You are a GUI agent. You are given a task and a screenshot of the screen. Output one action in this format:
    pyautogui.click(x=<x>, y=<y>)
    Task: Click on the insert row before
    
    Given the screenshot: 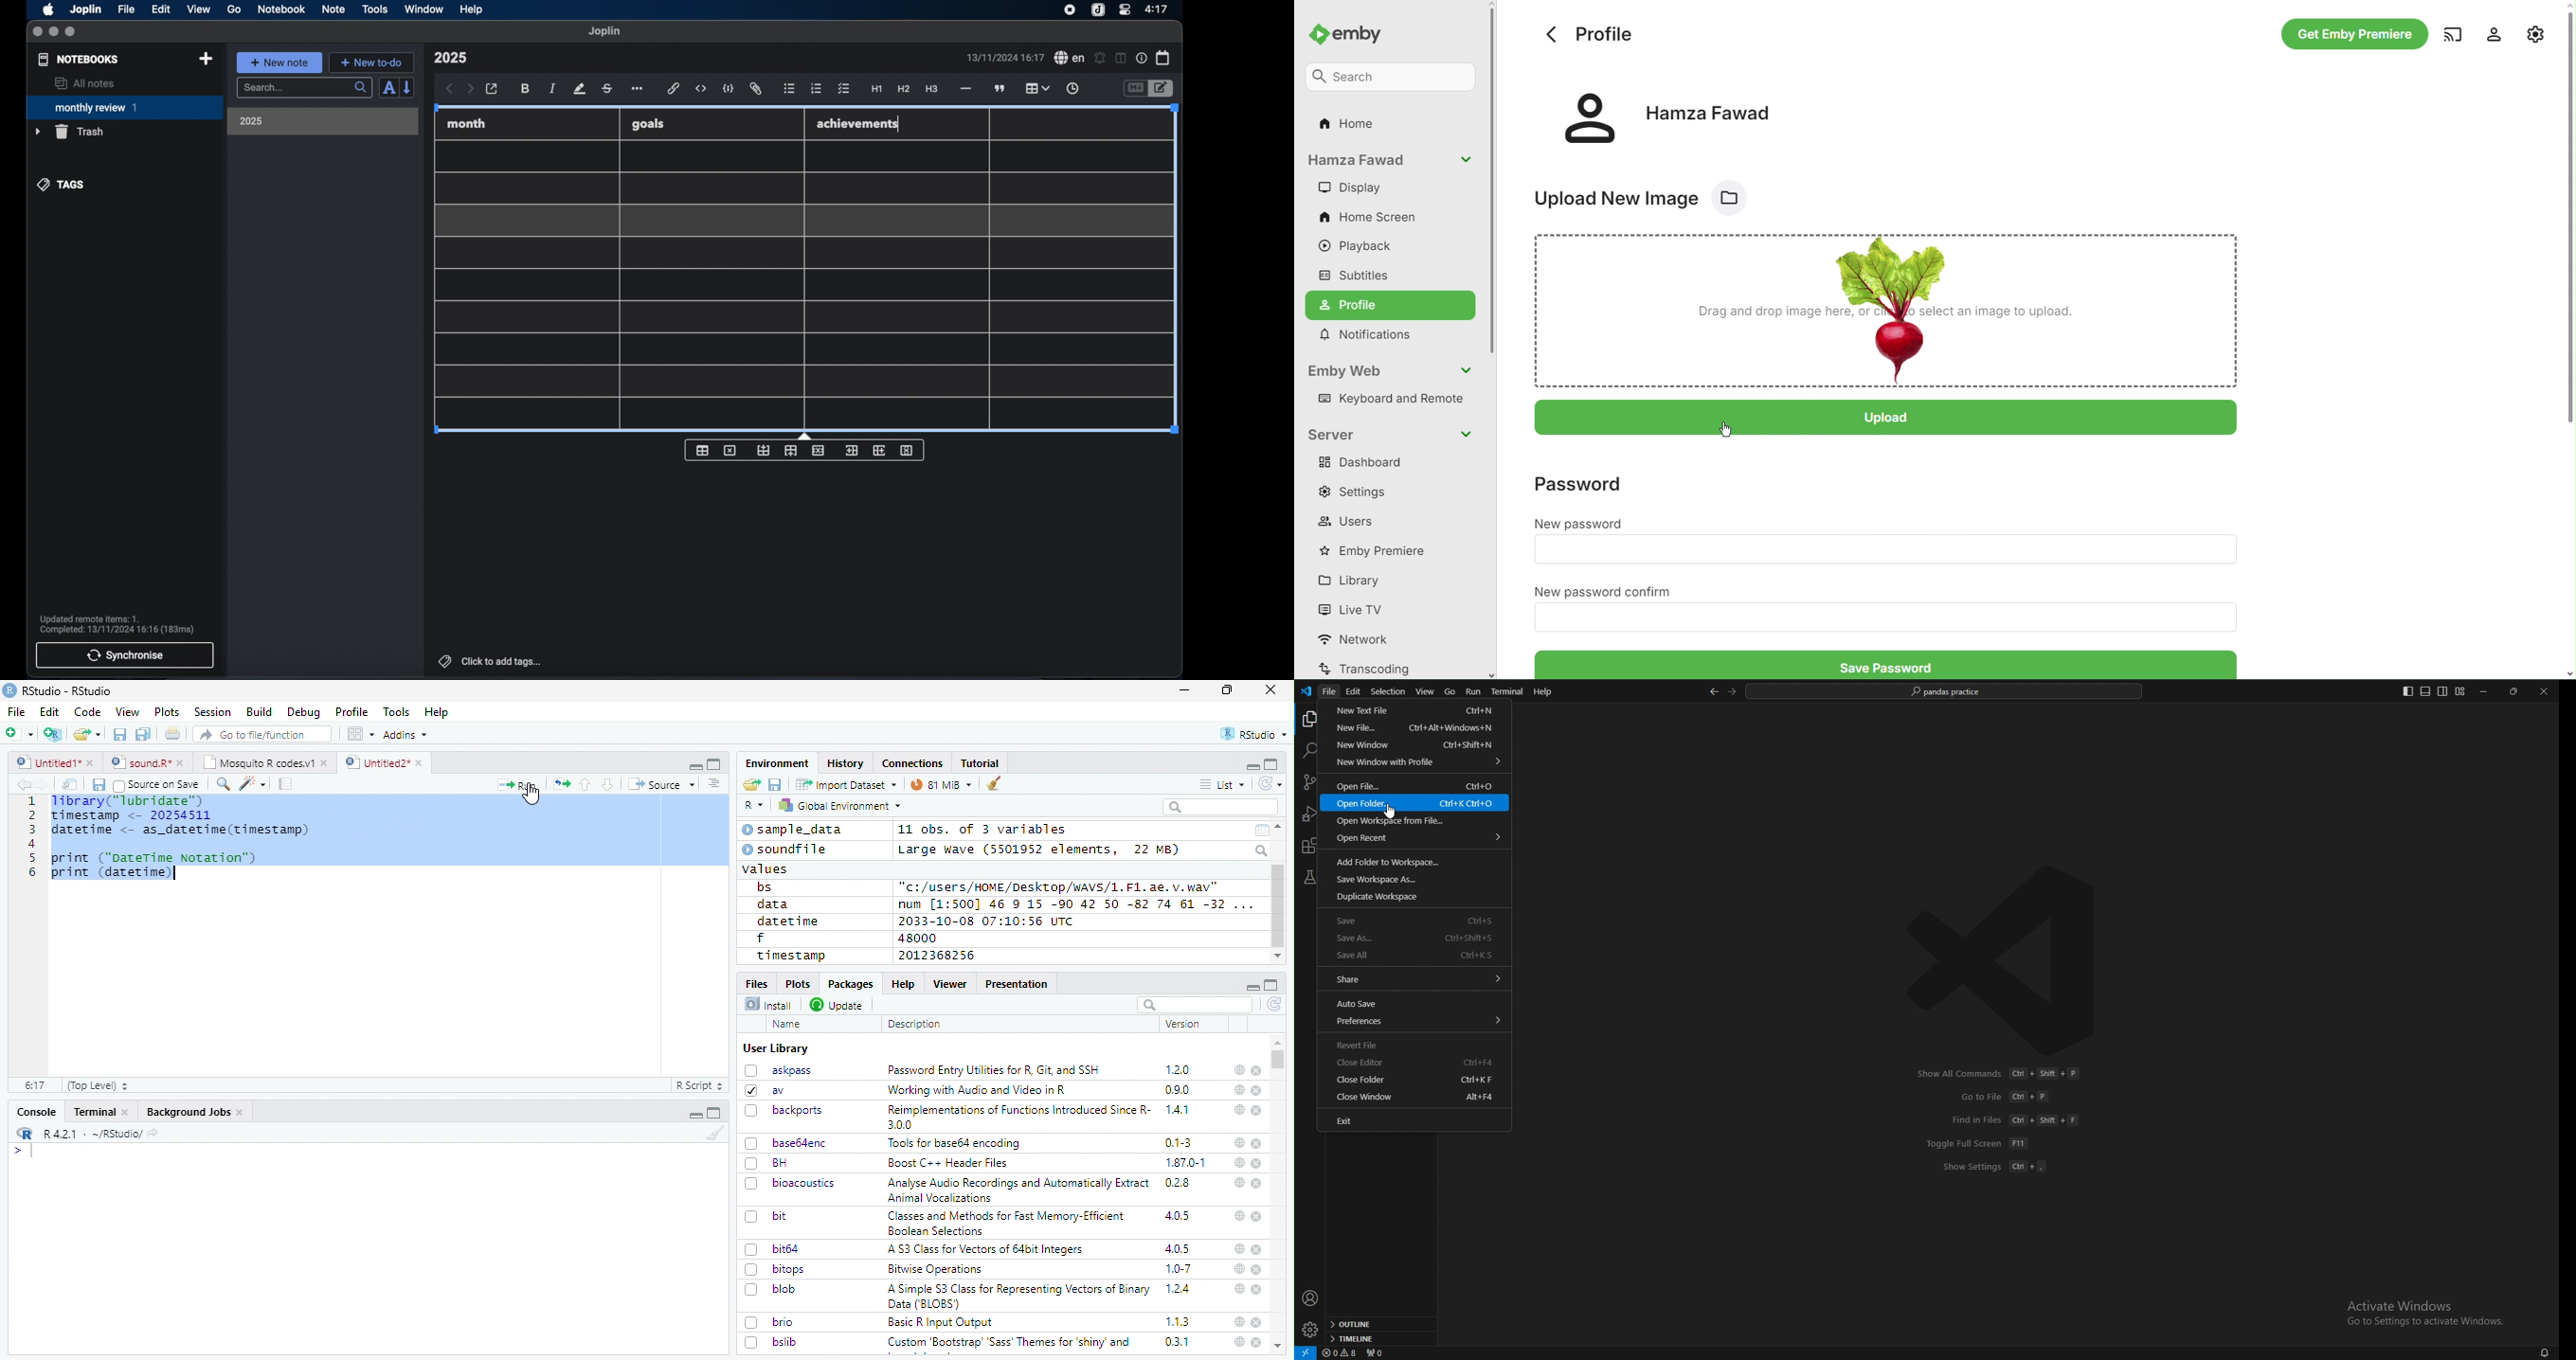 What is the action you would take?
    pyautogui.click(x=764, y=451)
    